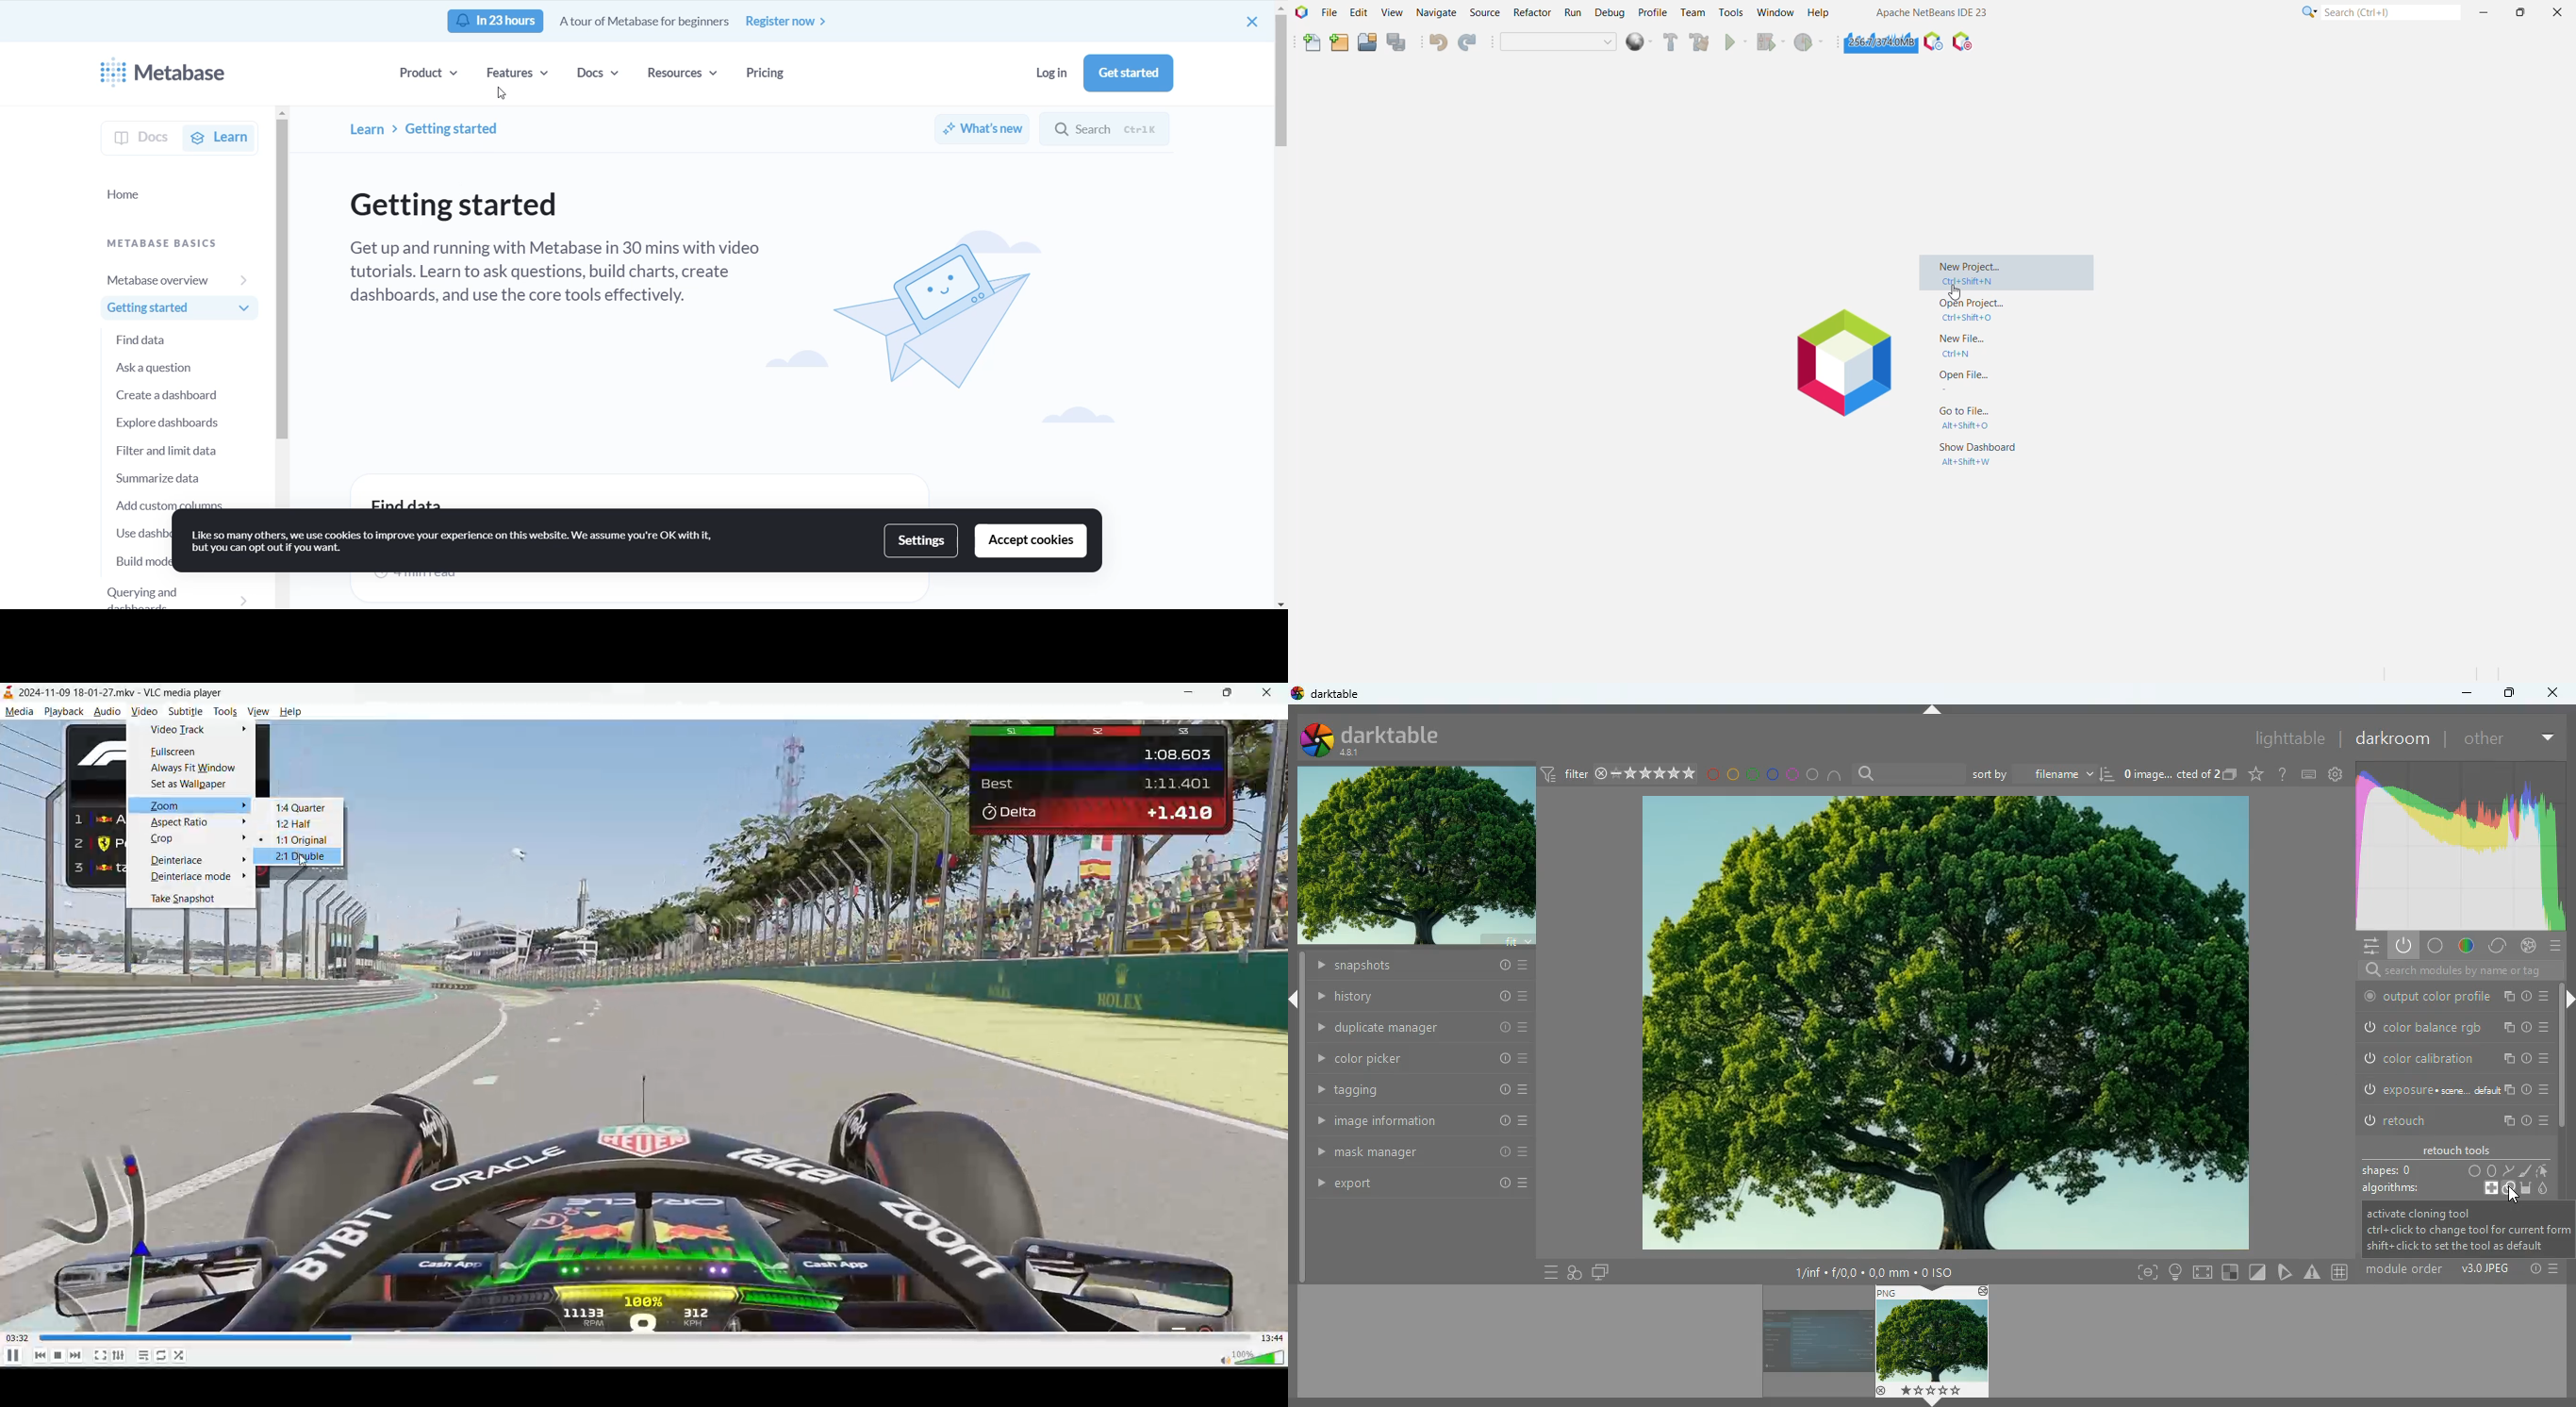 The width and height of the screenshot is (2576, 1428). What do you see at coordinates (646, 23) in the screenshot?
I see `text` at bounding box center [646, 23].